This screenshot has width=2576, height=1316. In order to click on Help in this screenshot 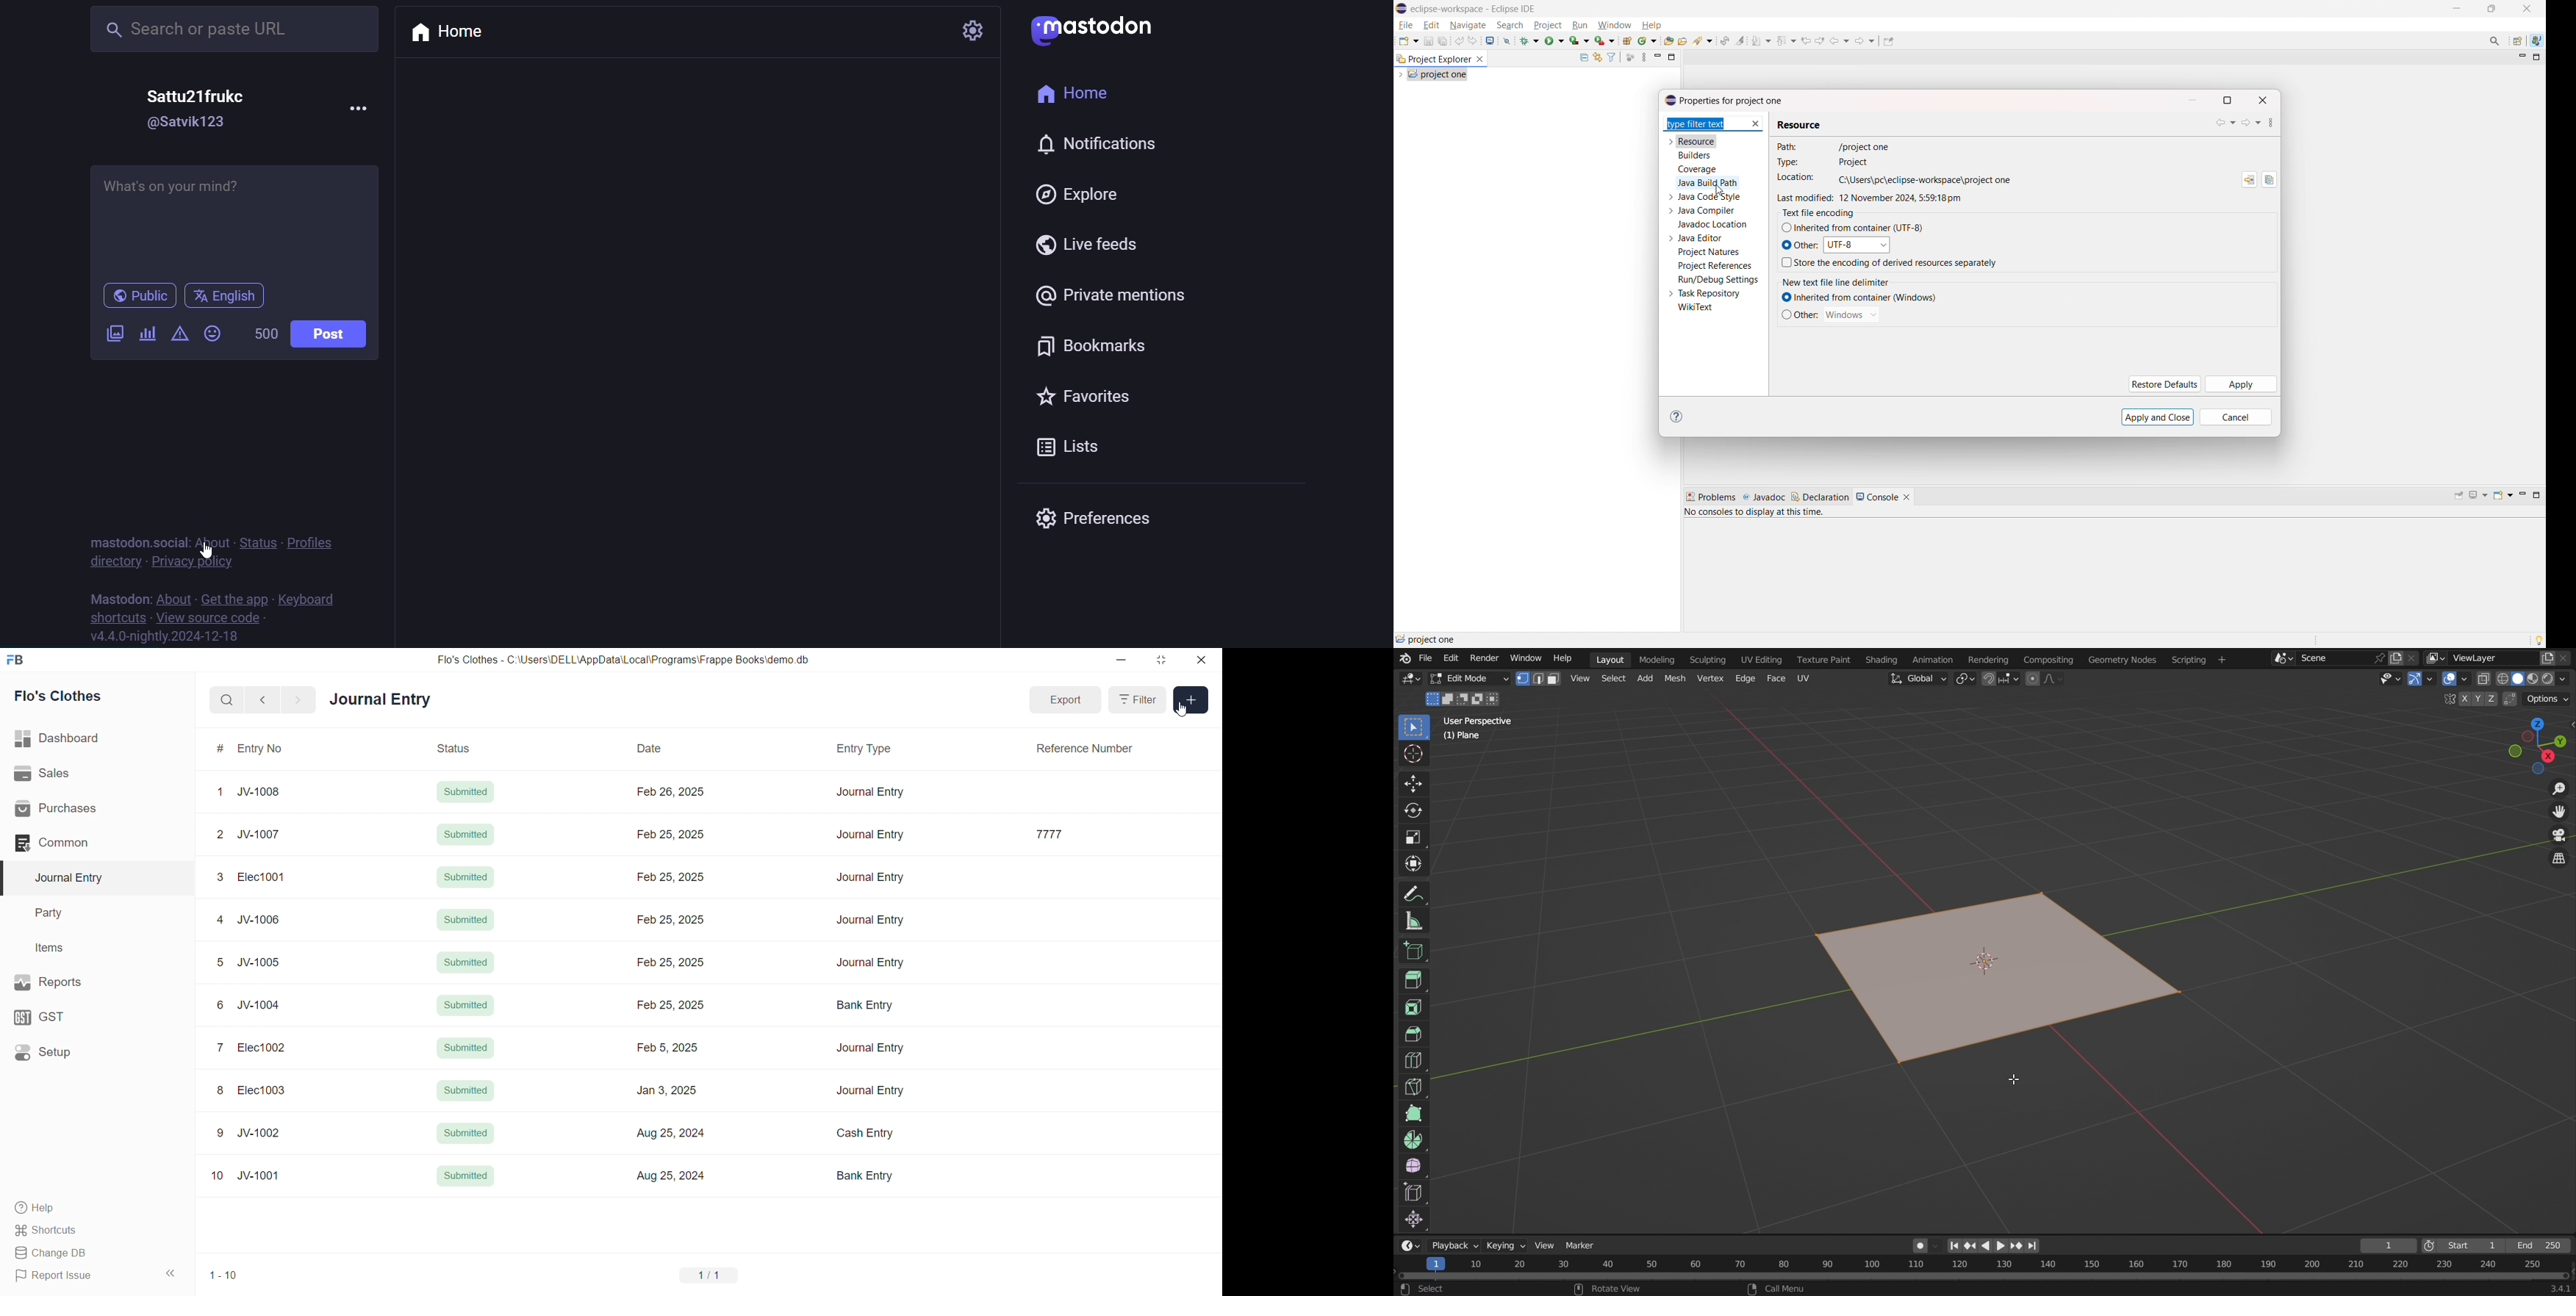, I will do `click(80, 1209)`.